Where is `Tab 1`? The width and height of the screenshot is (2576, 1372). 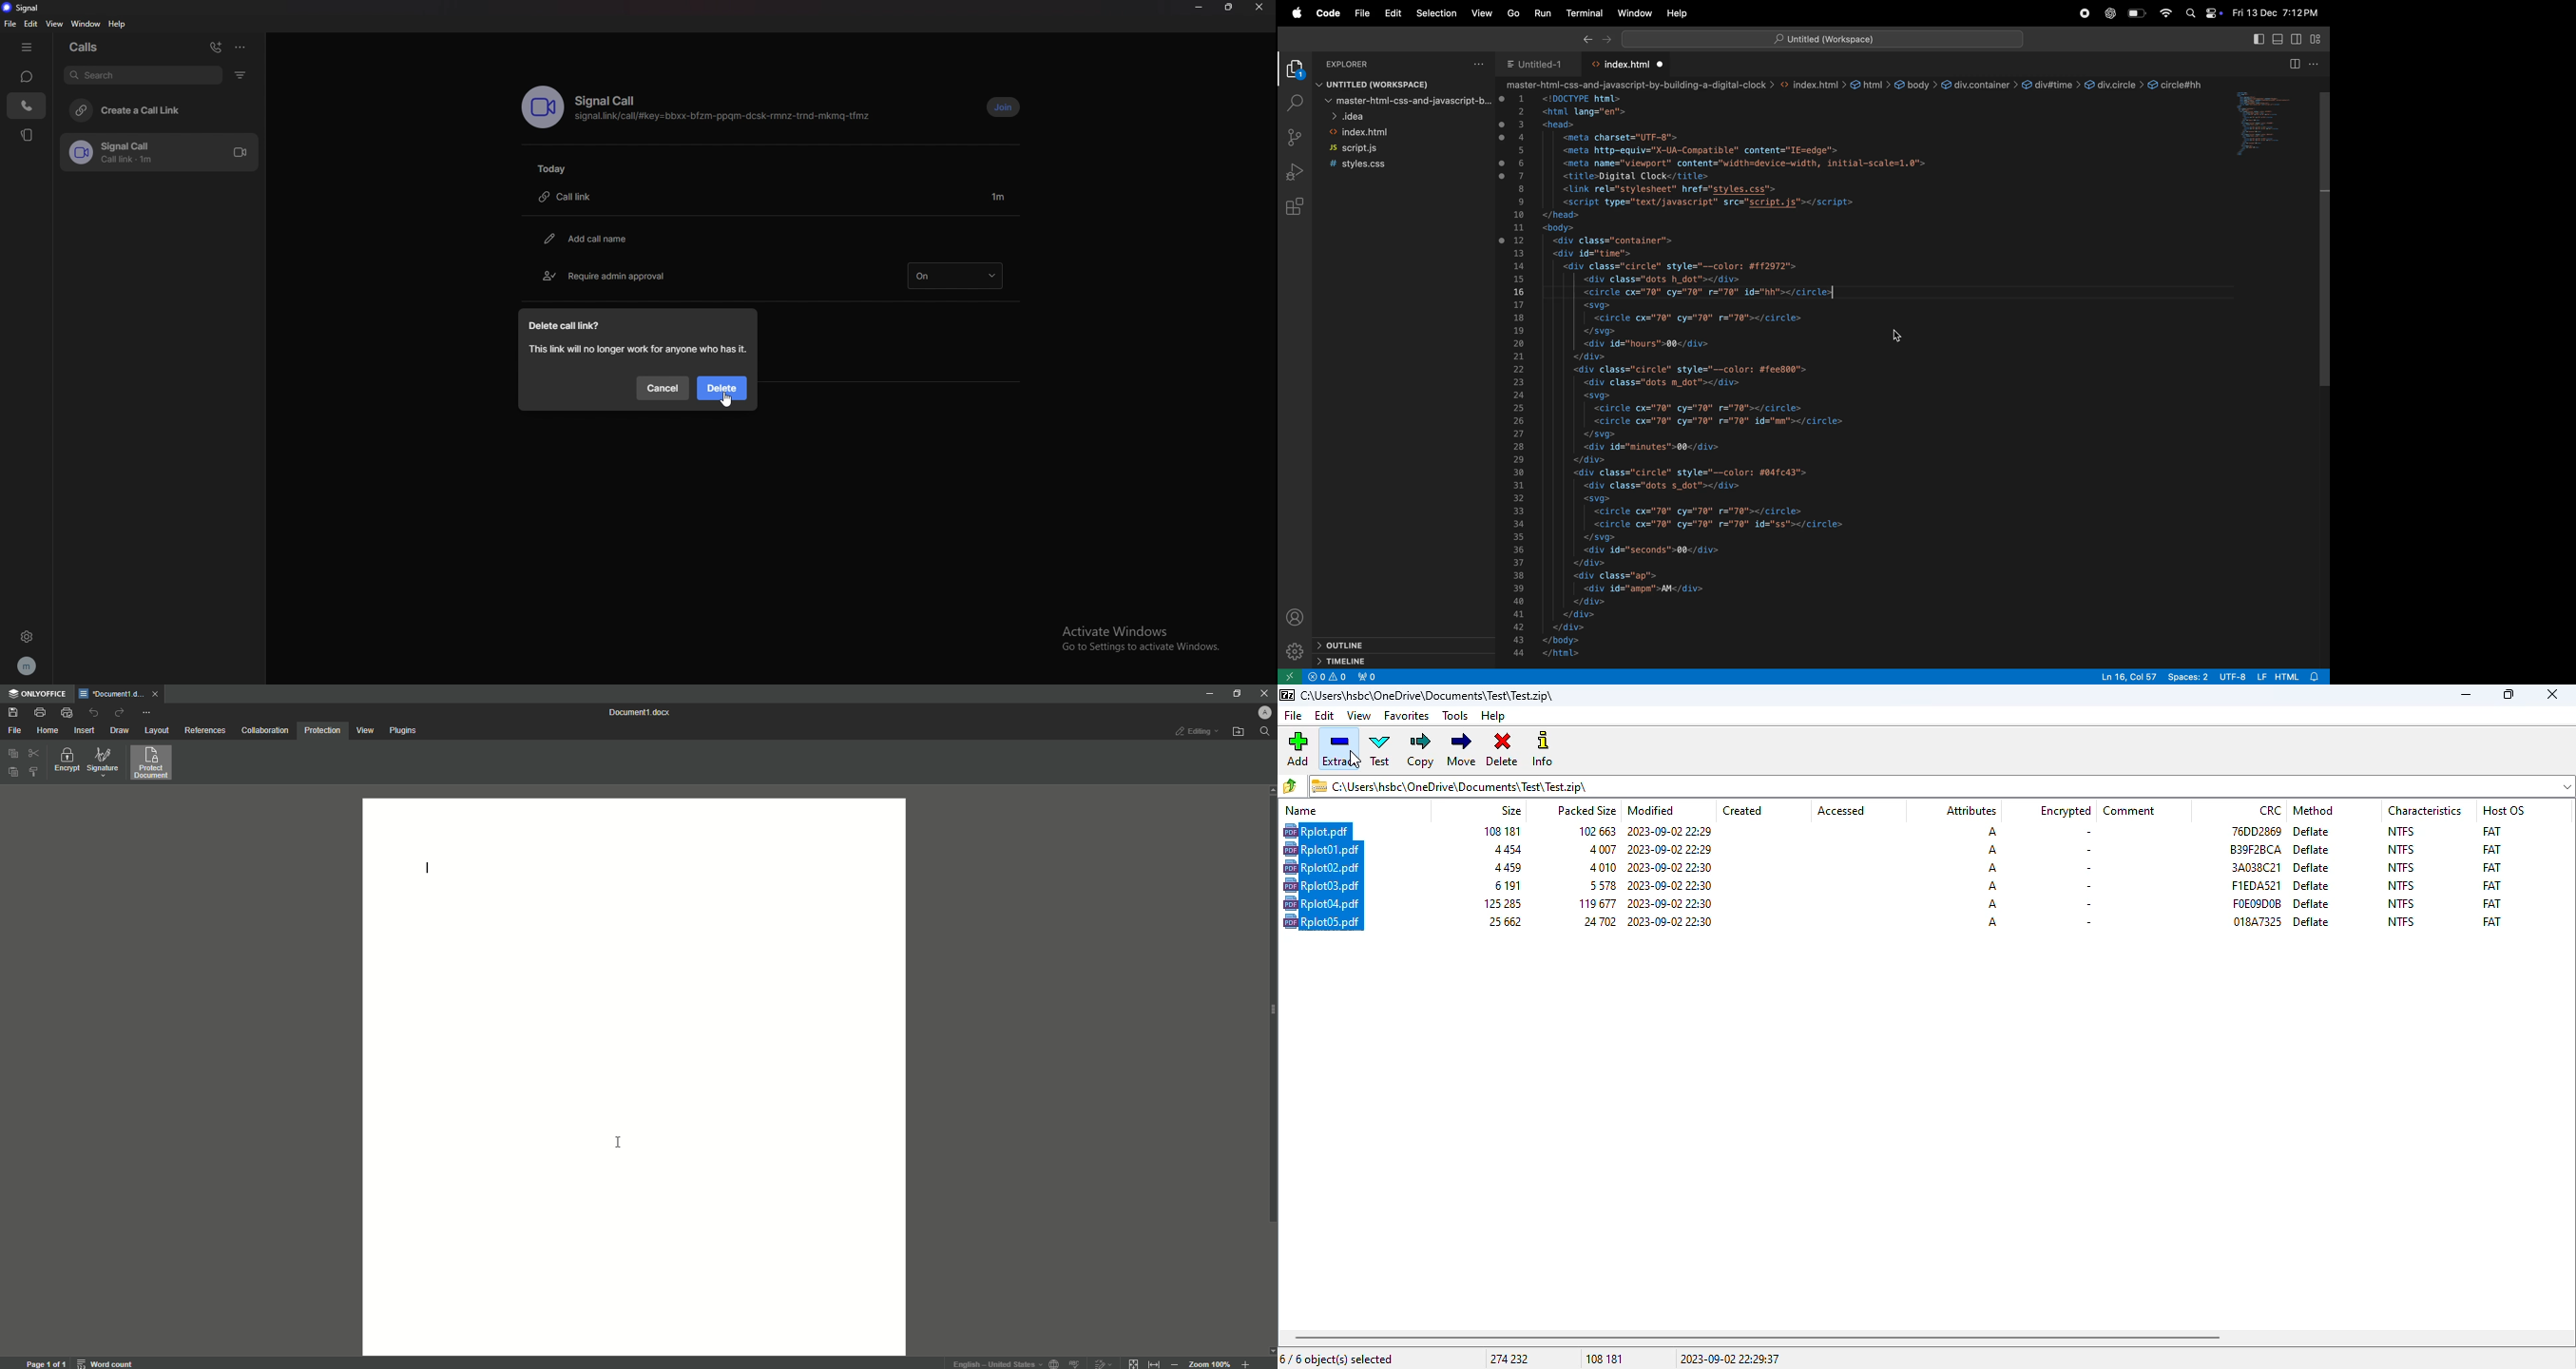
Tab 1 is located at coordinates (111, 694).